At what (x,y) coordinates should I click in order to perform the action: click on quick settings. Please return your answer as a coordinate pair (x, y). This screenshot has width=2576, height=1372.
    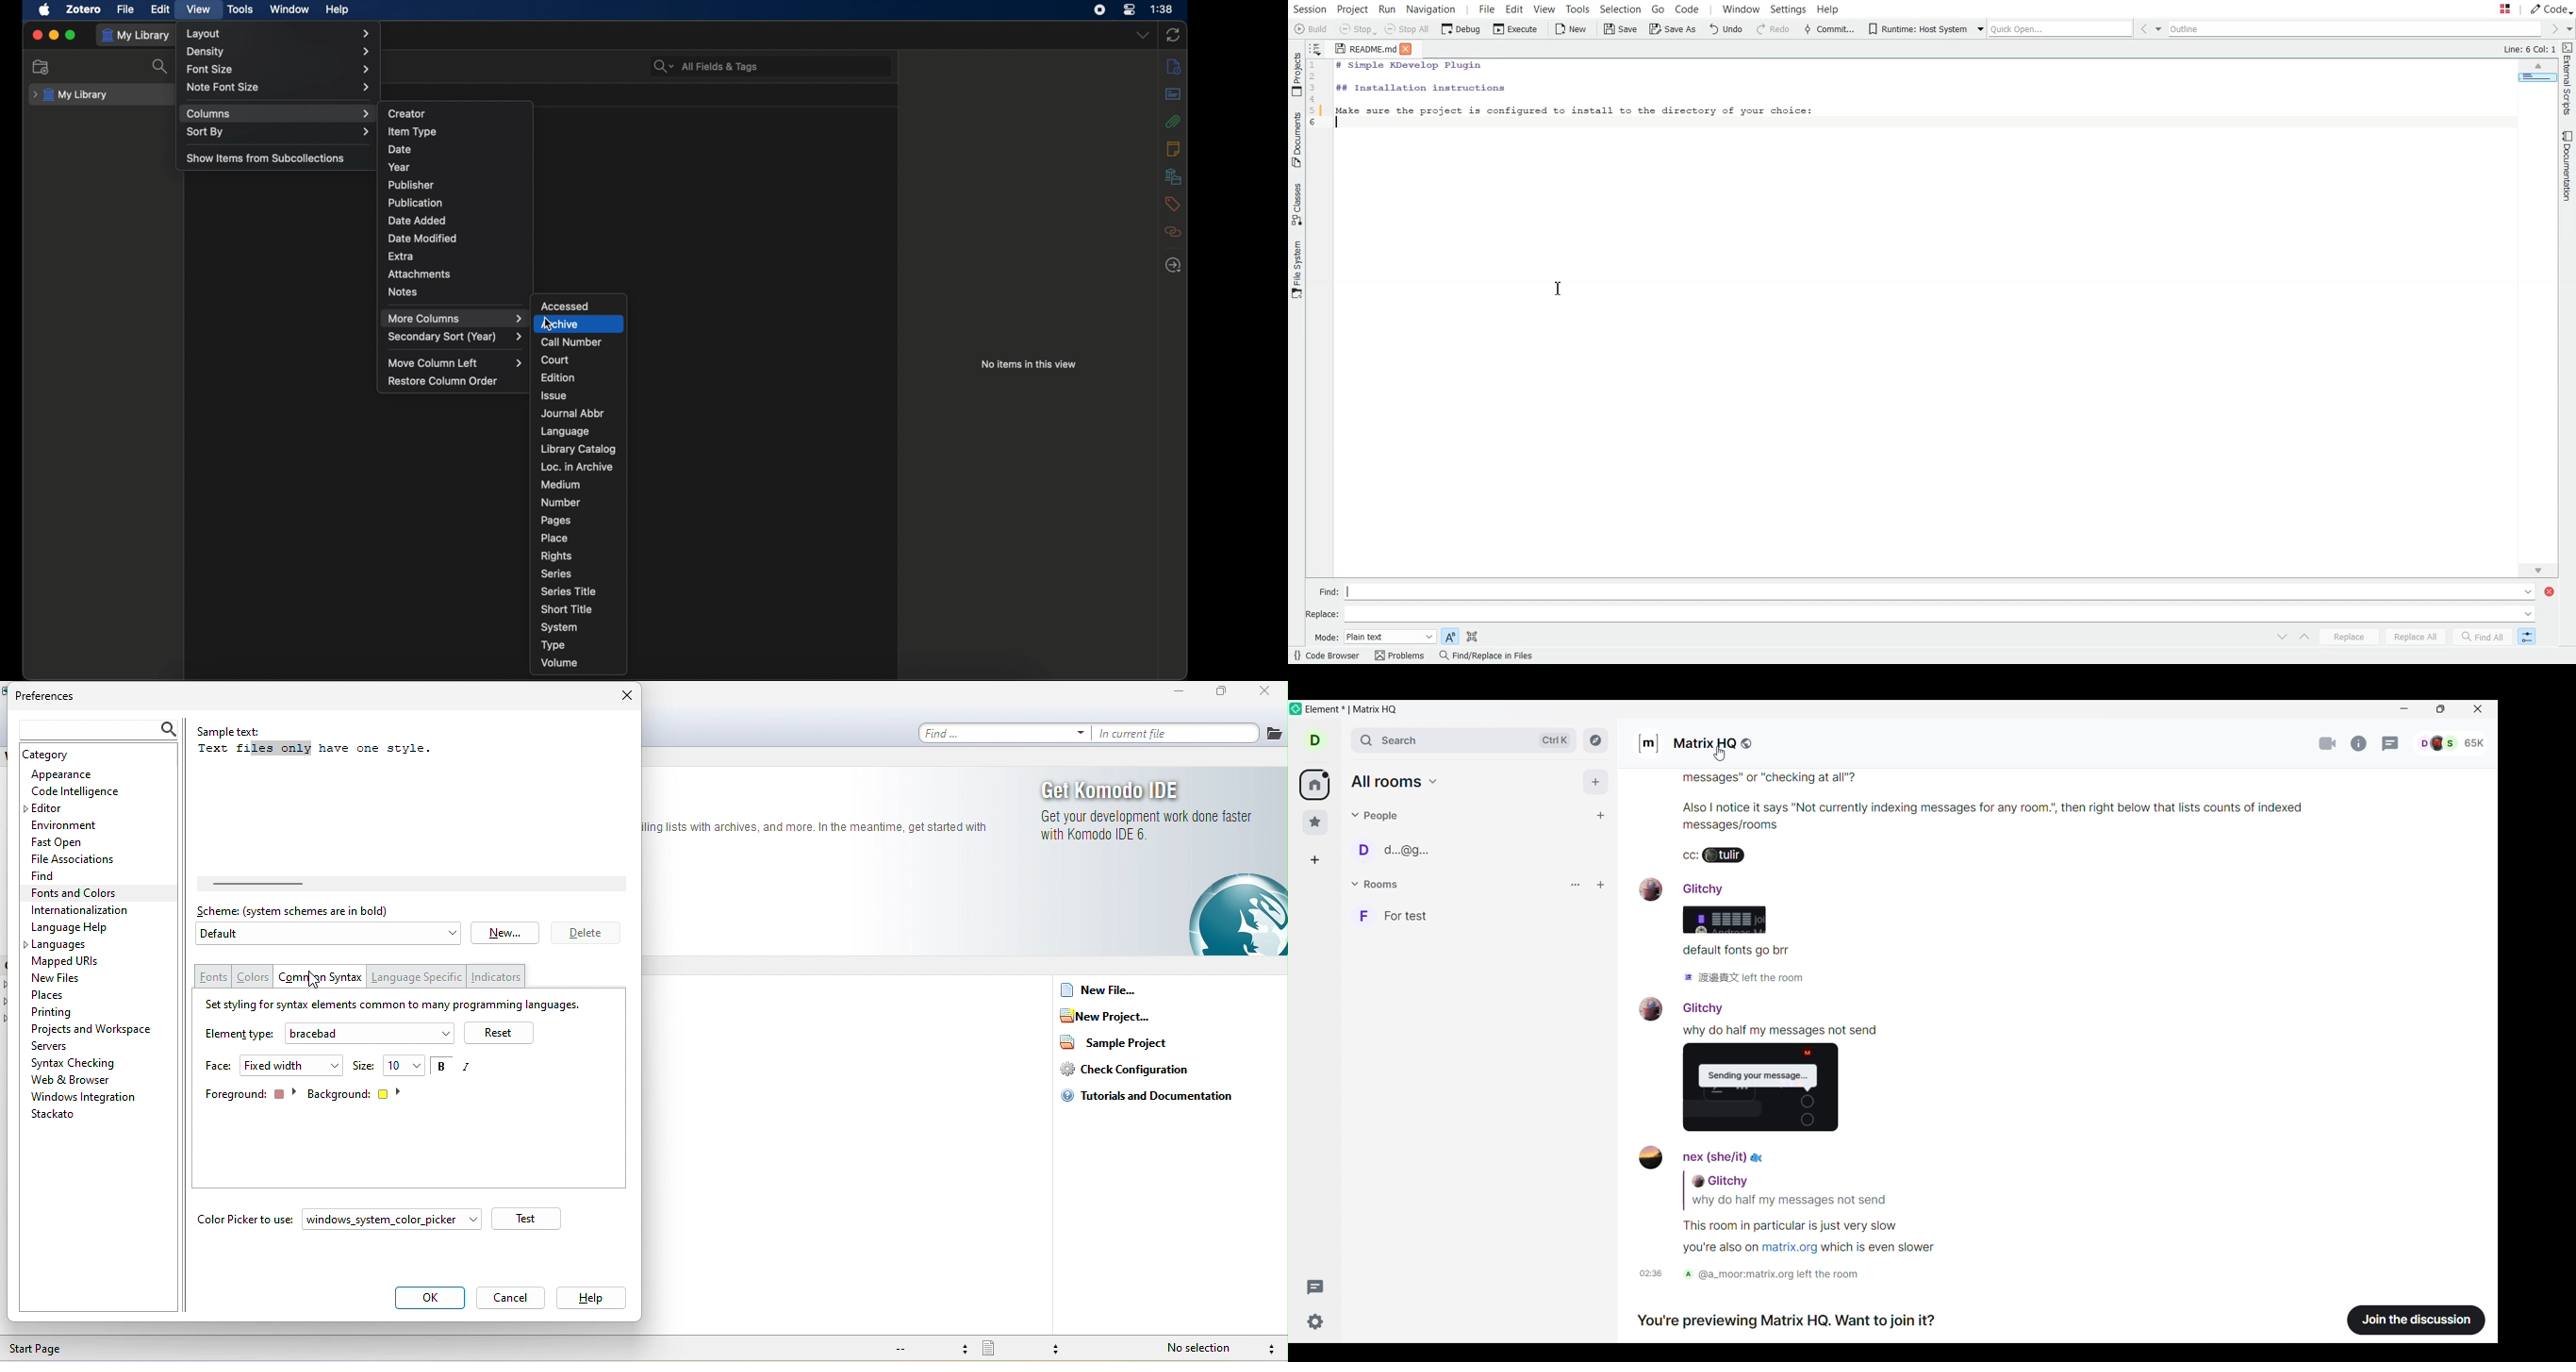
    Looking at the image, I should click on (1316, 1322).